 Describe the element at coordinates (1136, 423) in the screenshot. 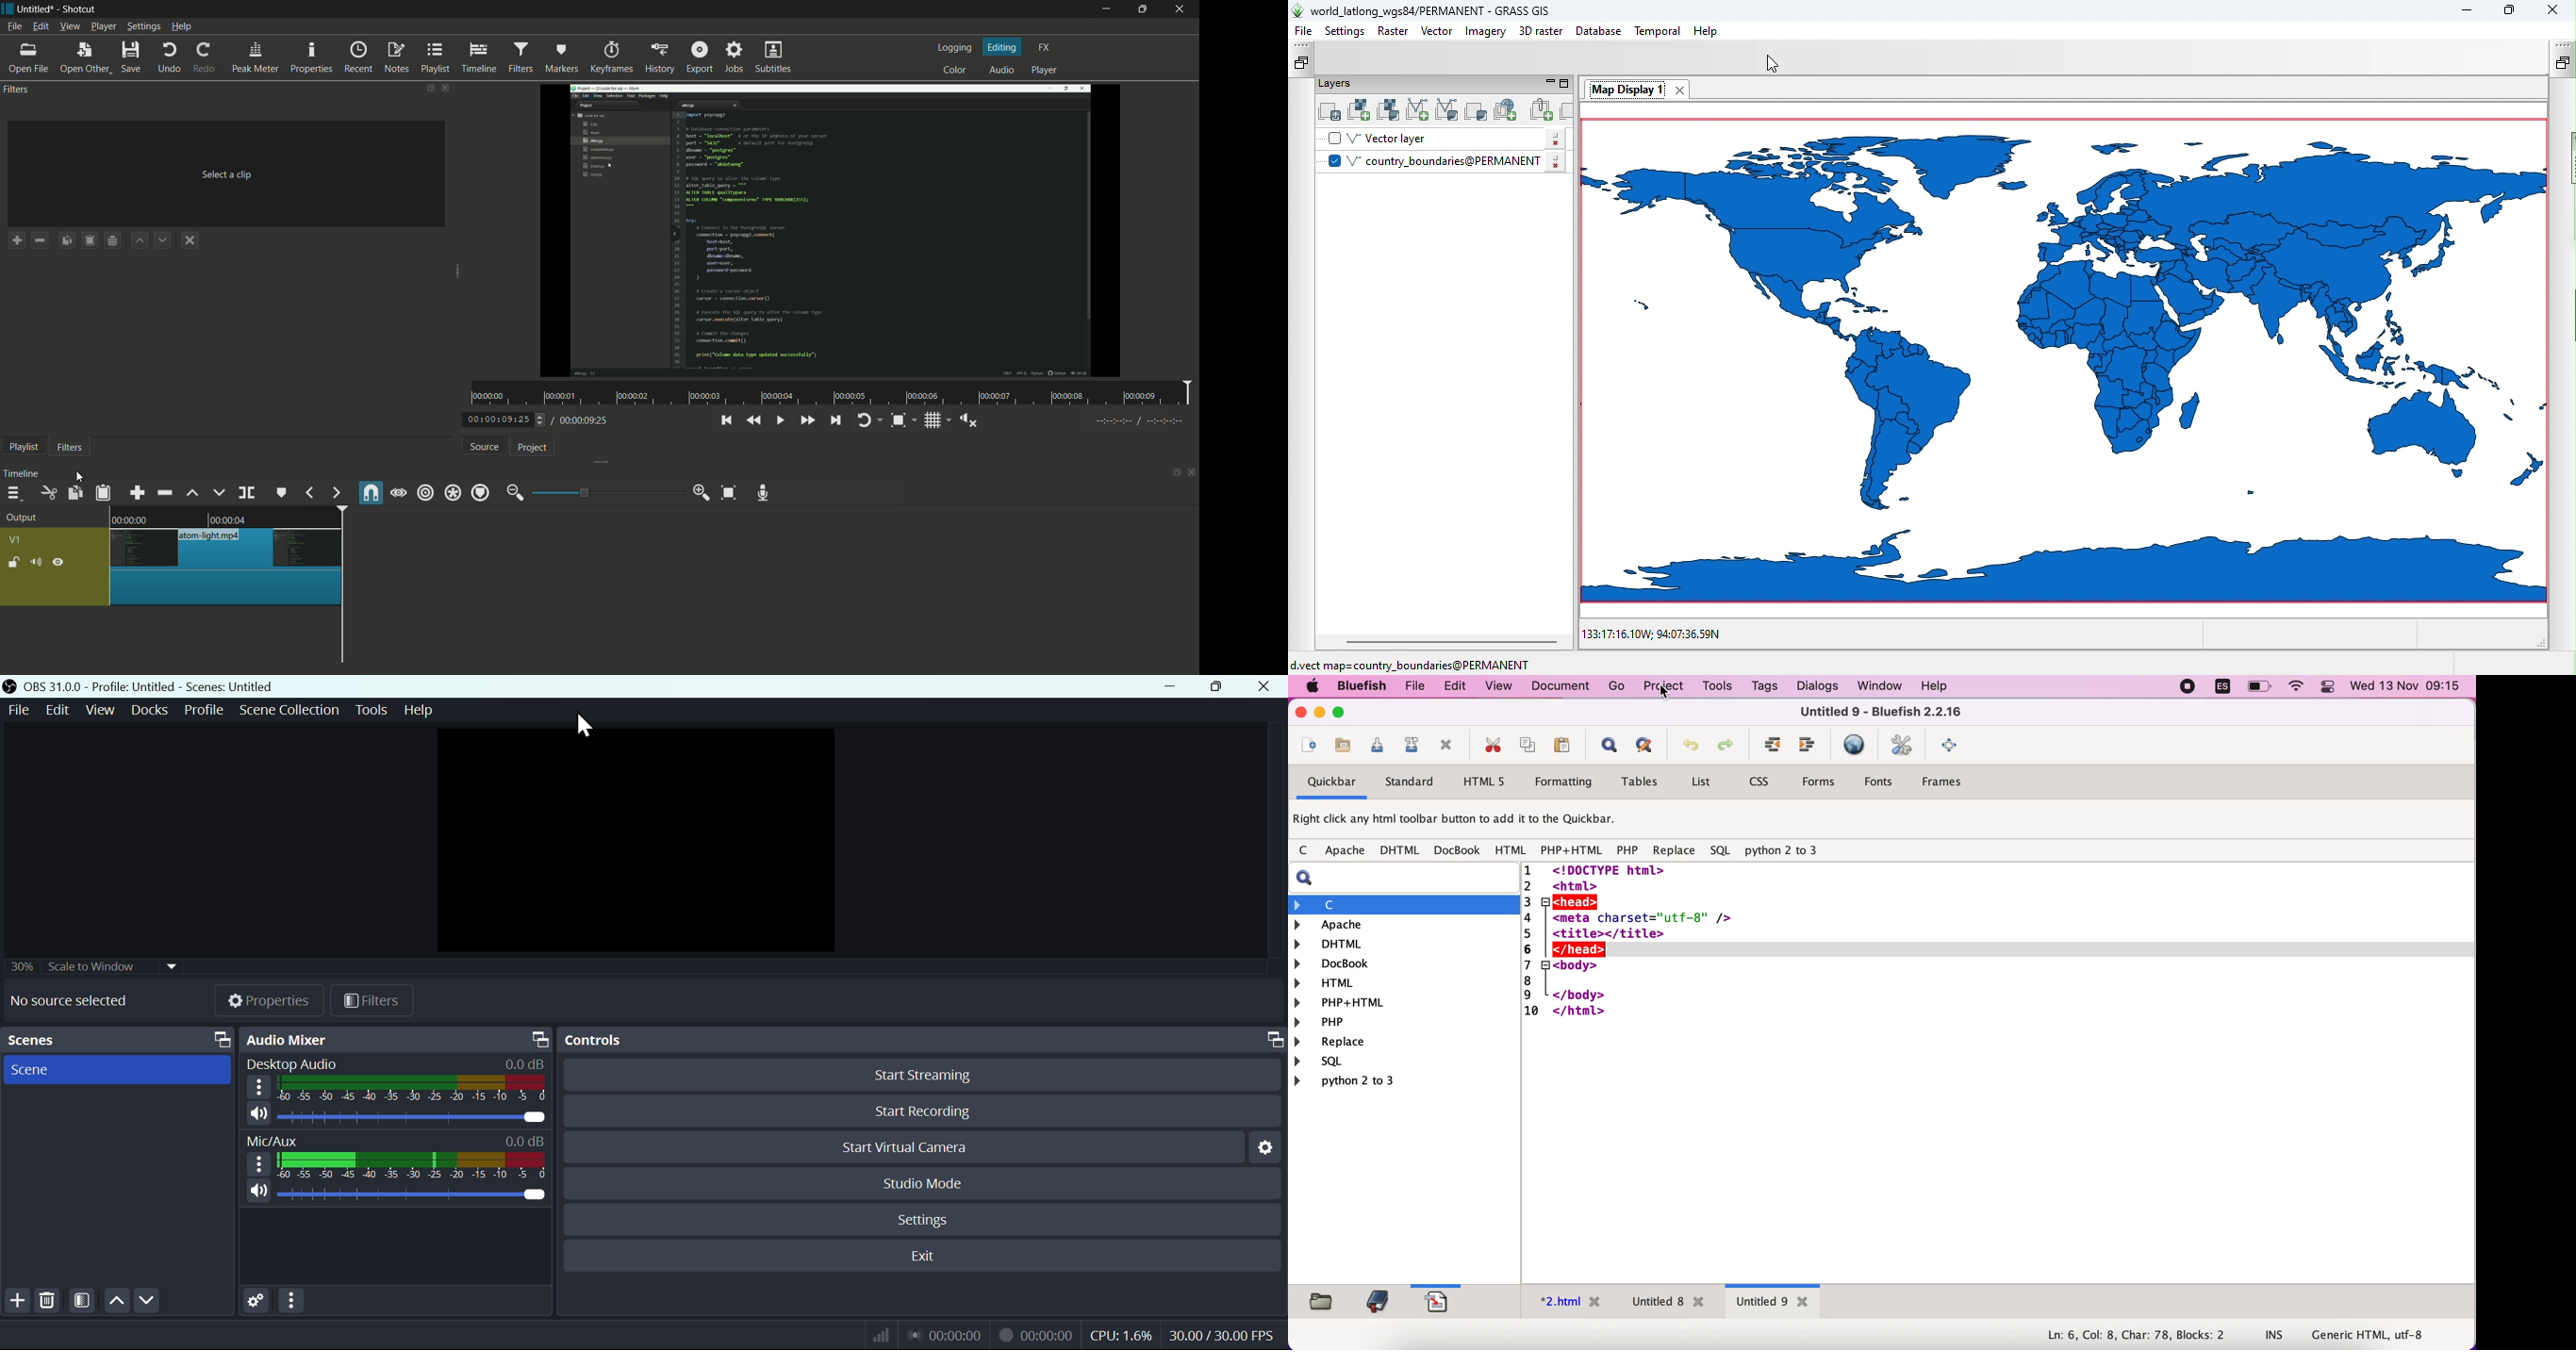

I see `` at that location.